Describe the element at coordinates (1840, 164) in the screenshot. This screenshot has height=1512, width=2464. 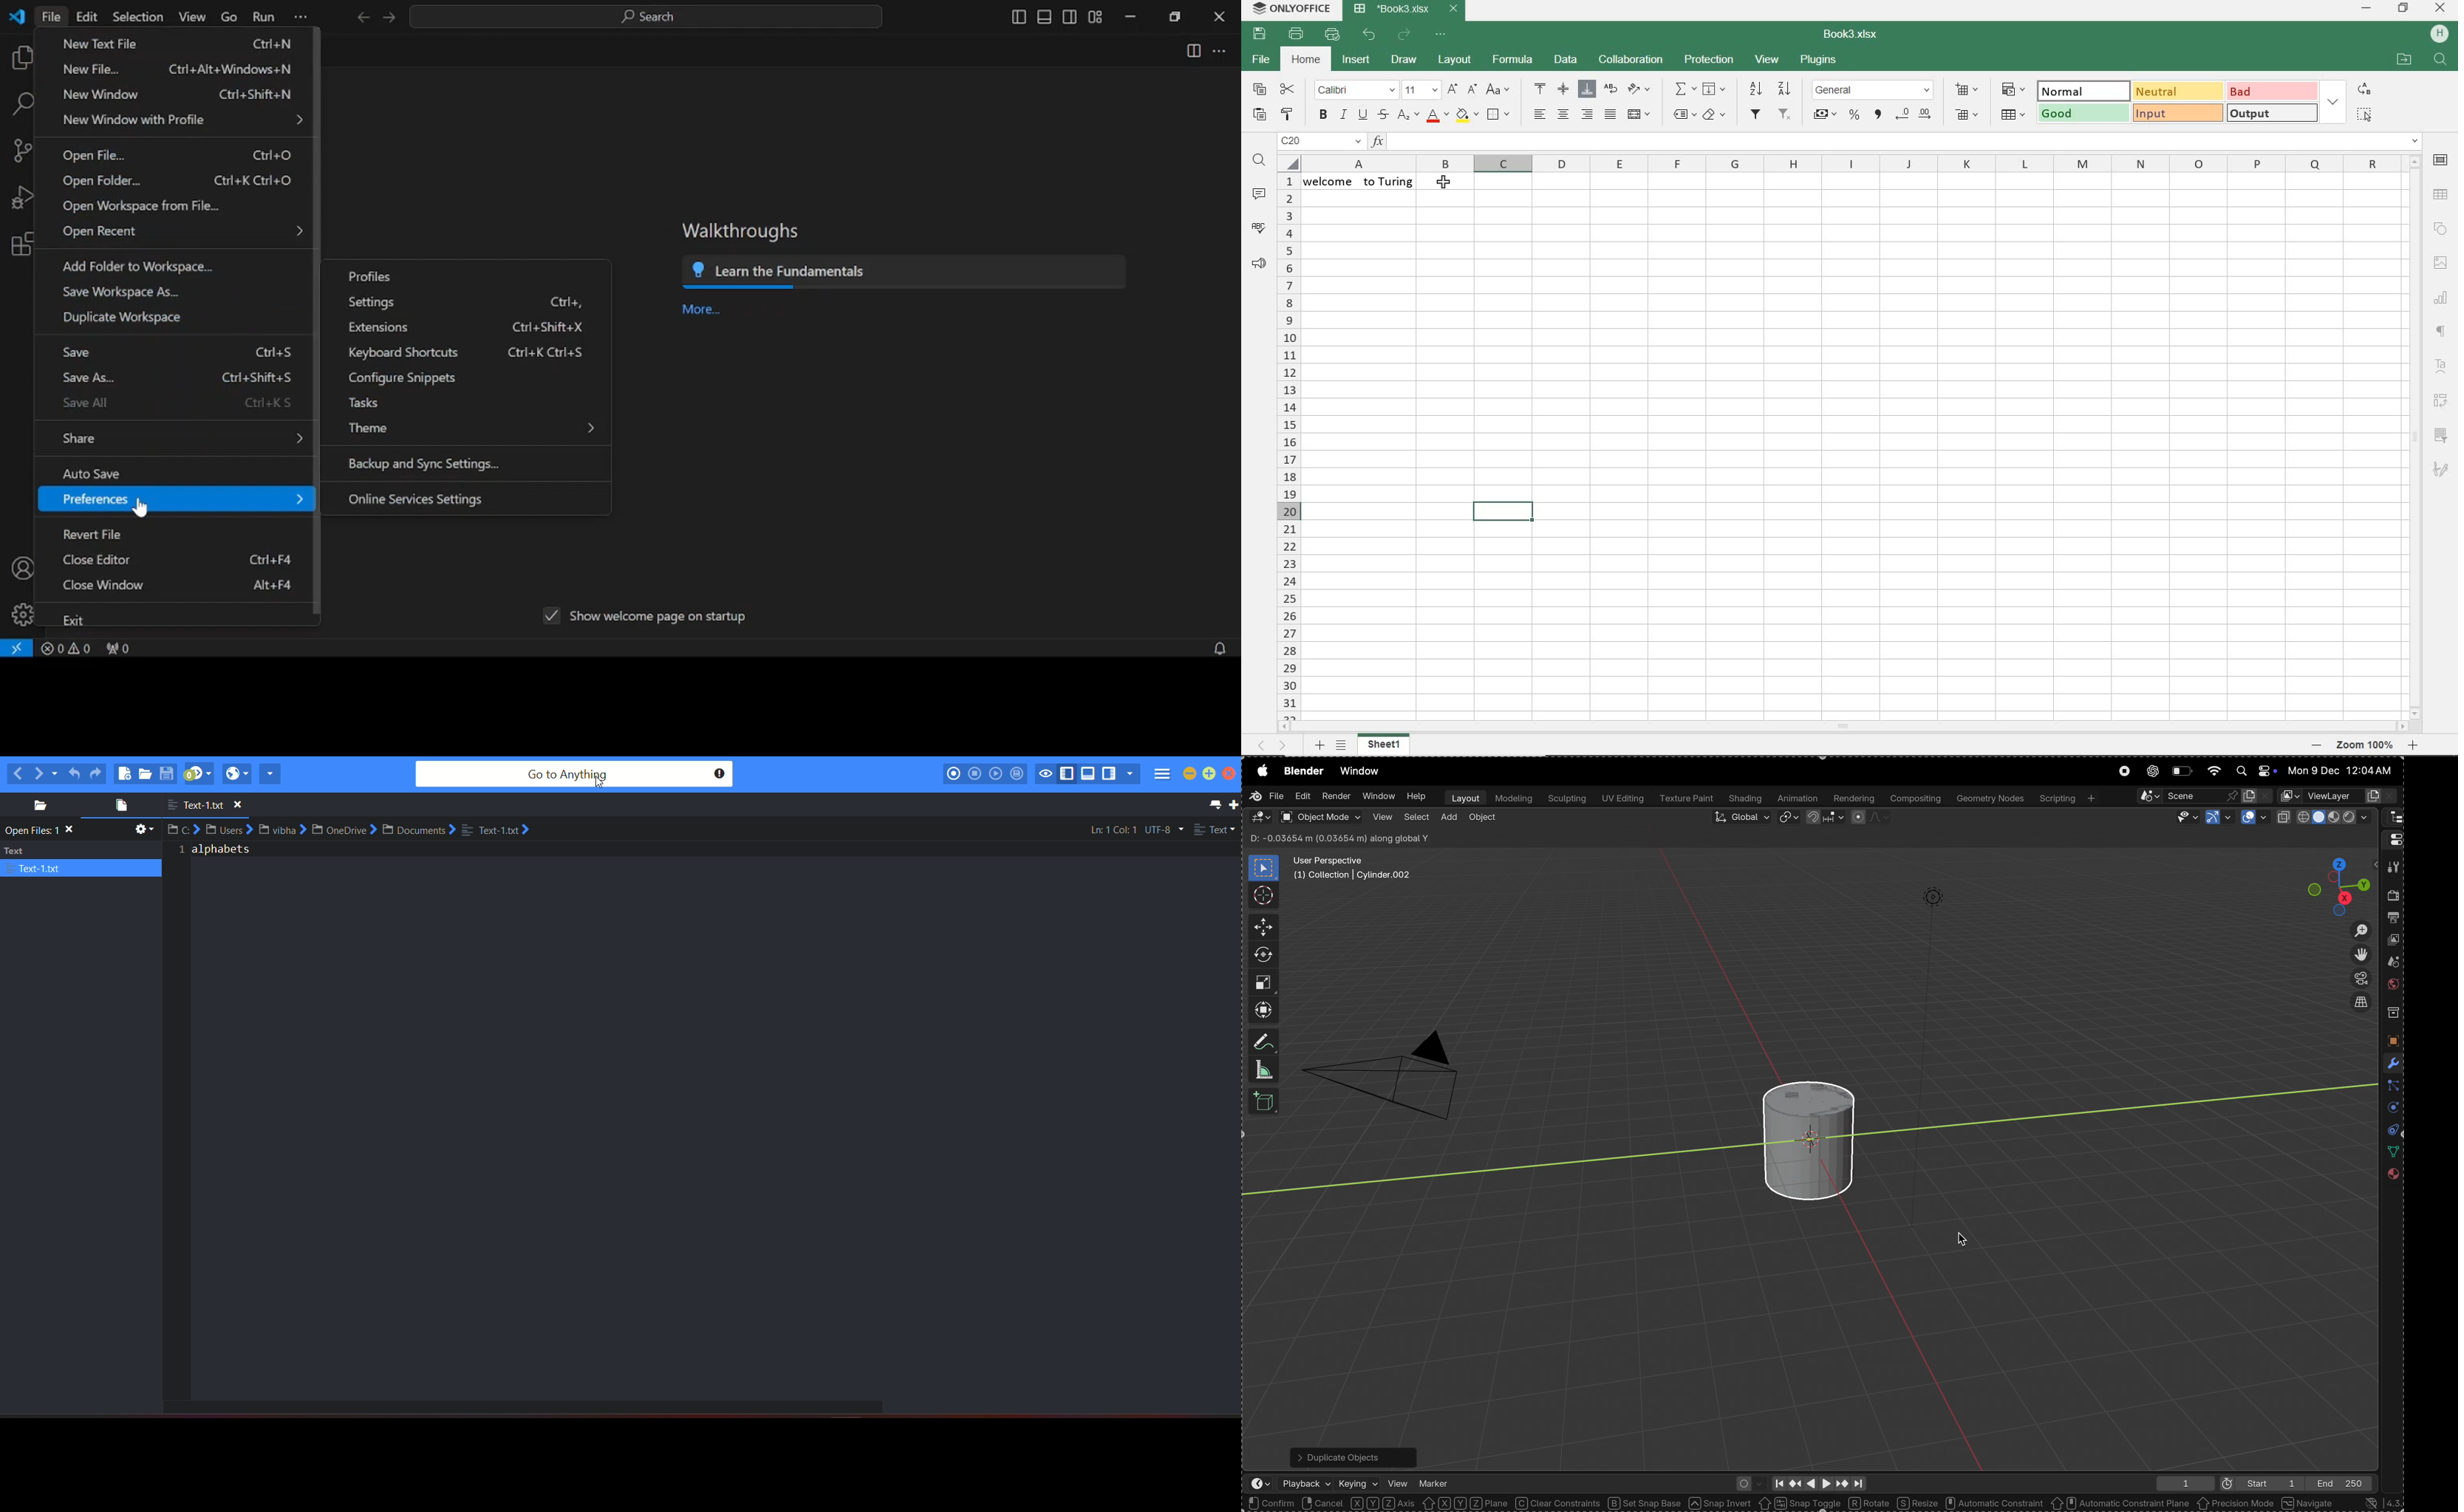
I see `columns` at that location.